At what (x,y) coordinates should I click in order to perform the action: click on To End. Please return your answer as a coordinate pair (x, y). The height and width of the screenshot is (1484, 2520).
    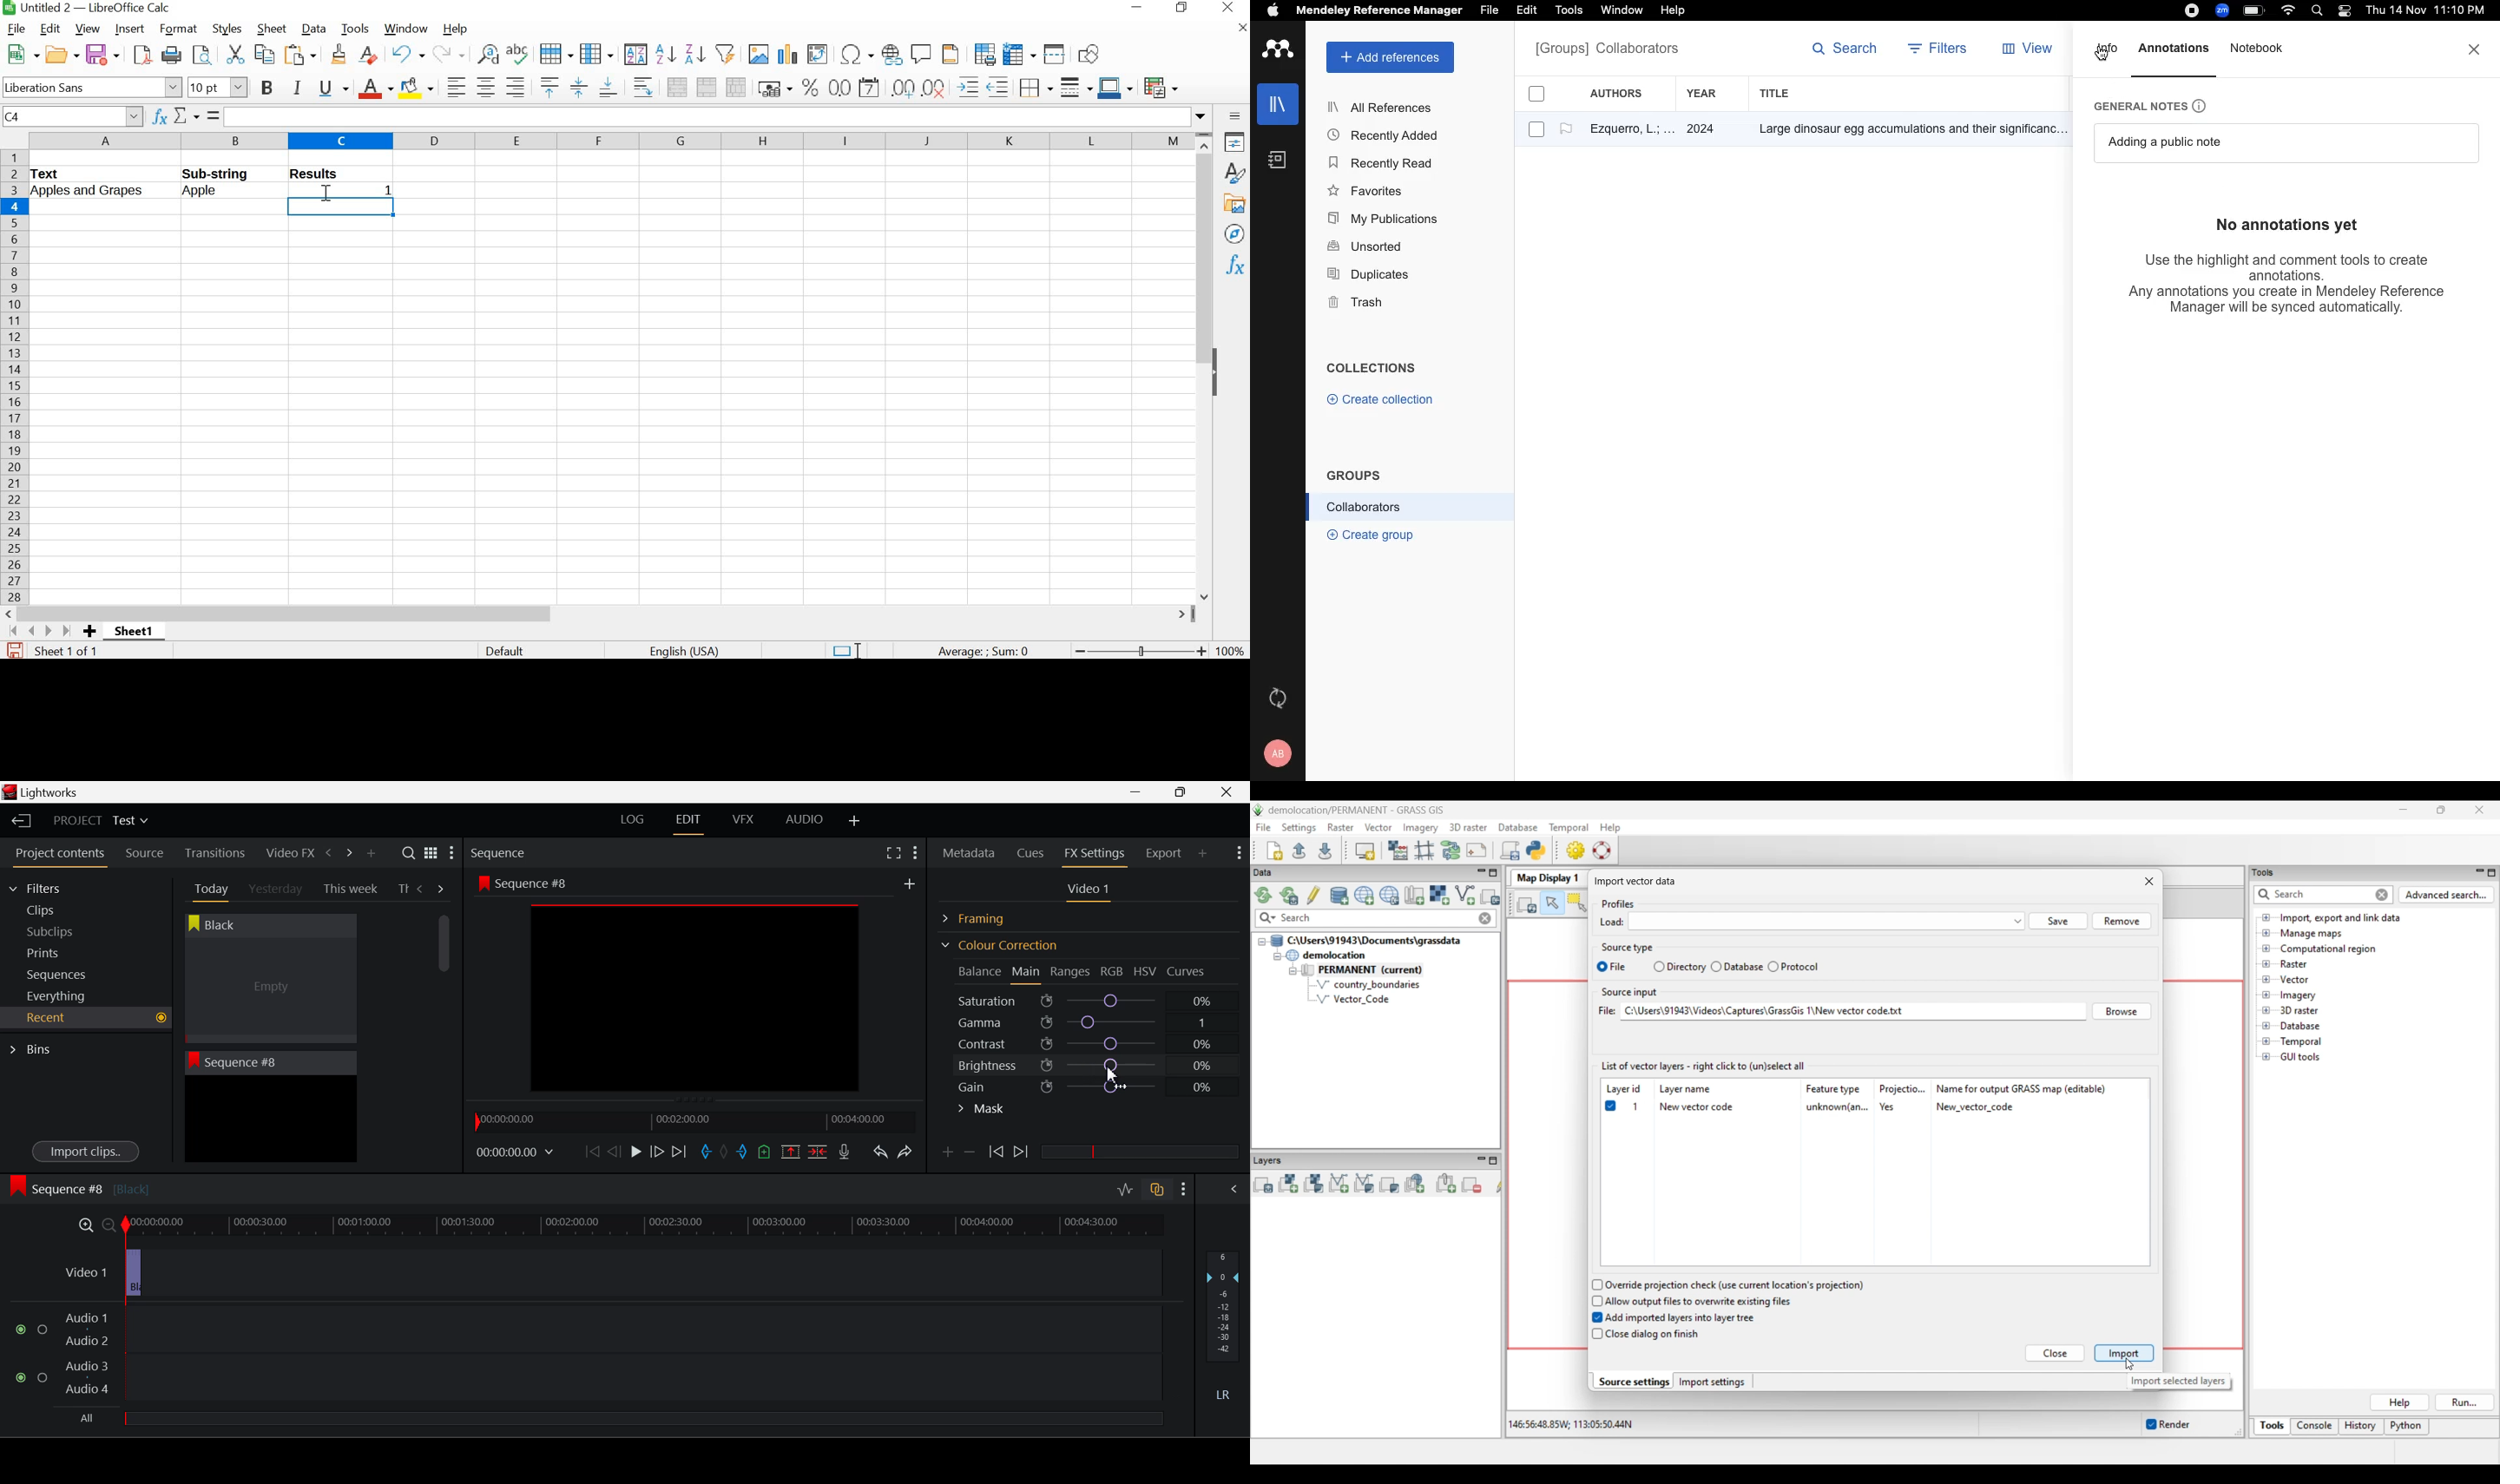
    Looking at the image, I should click on (679, 1152).